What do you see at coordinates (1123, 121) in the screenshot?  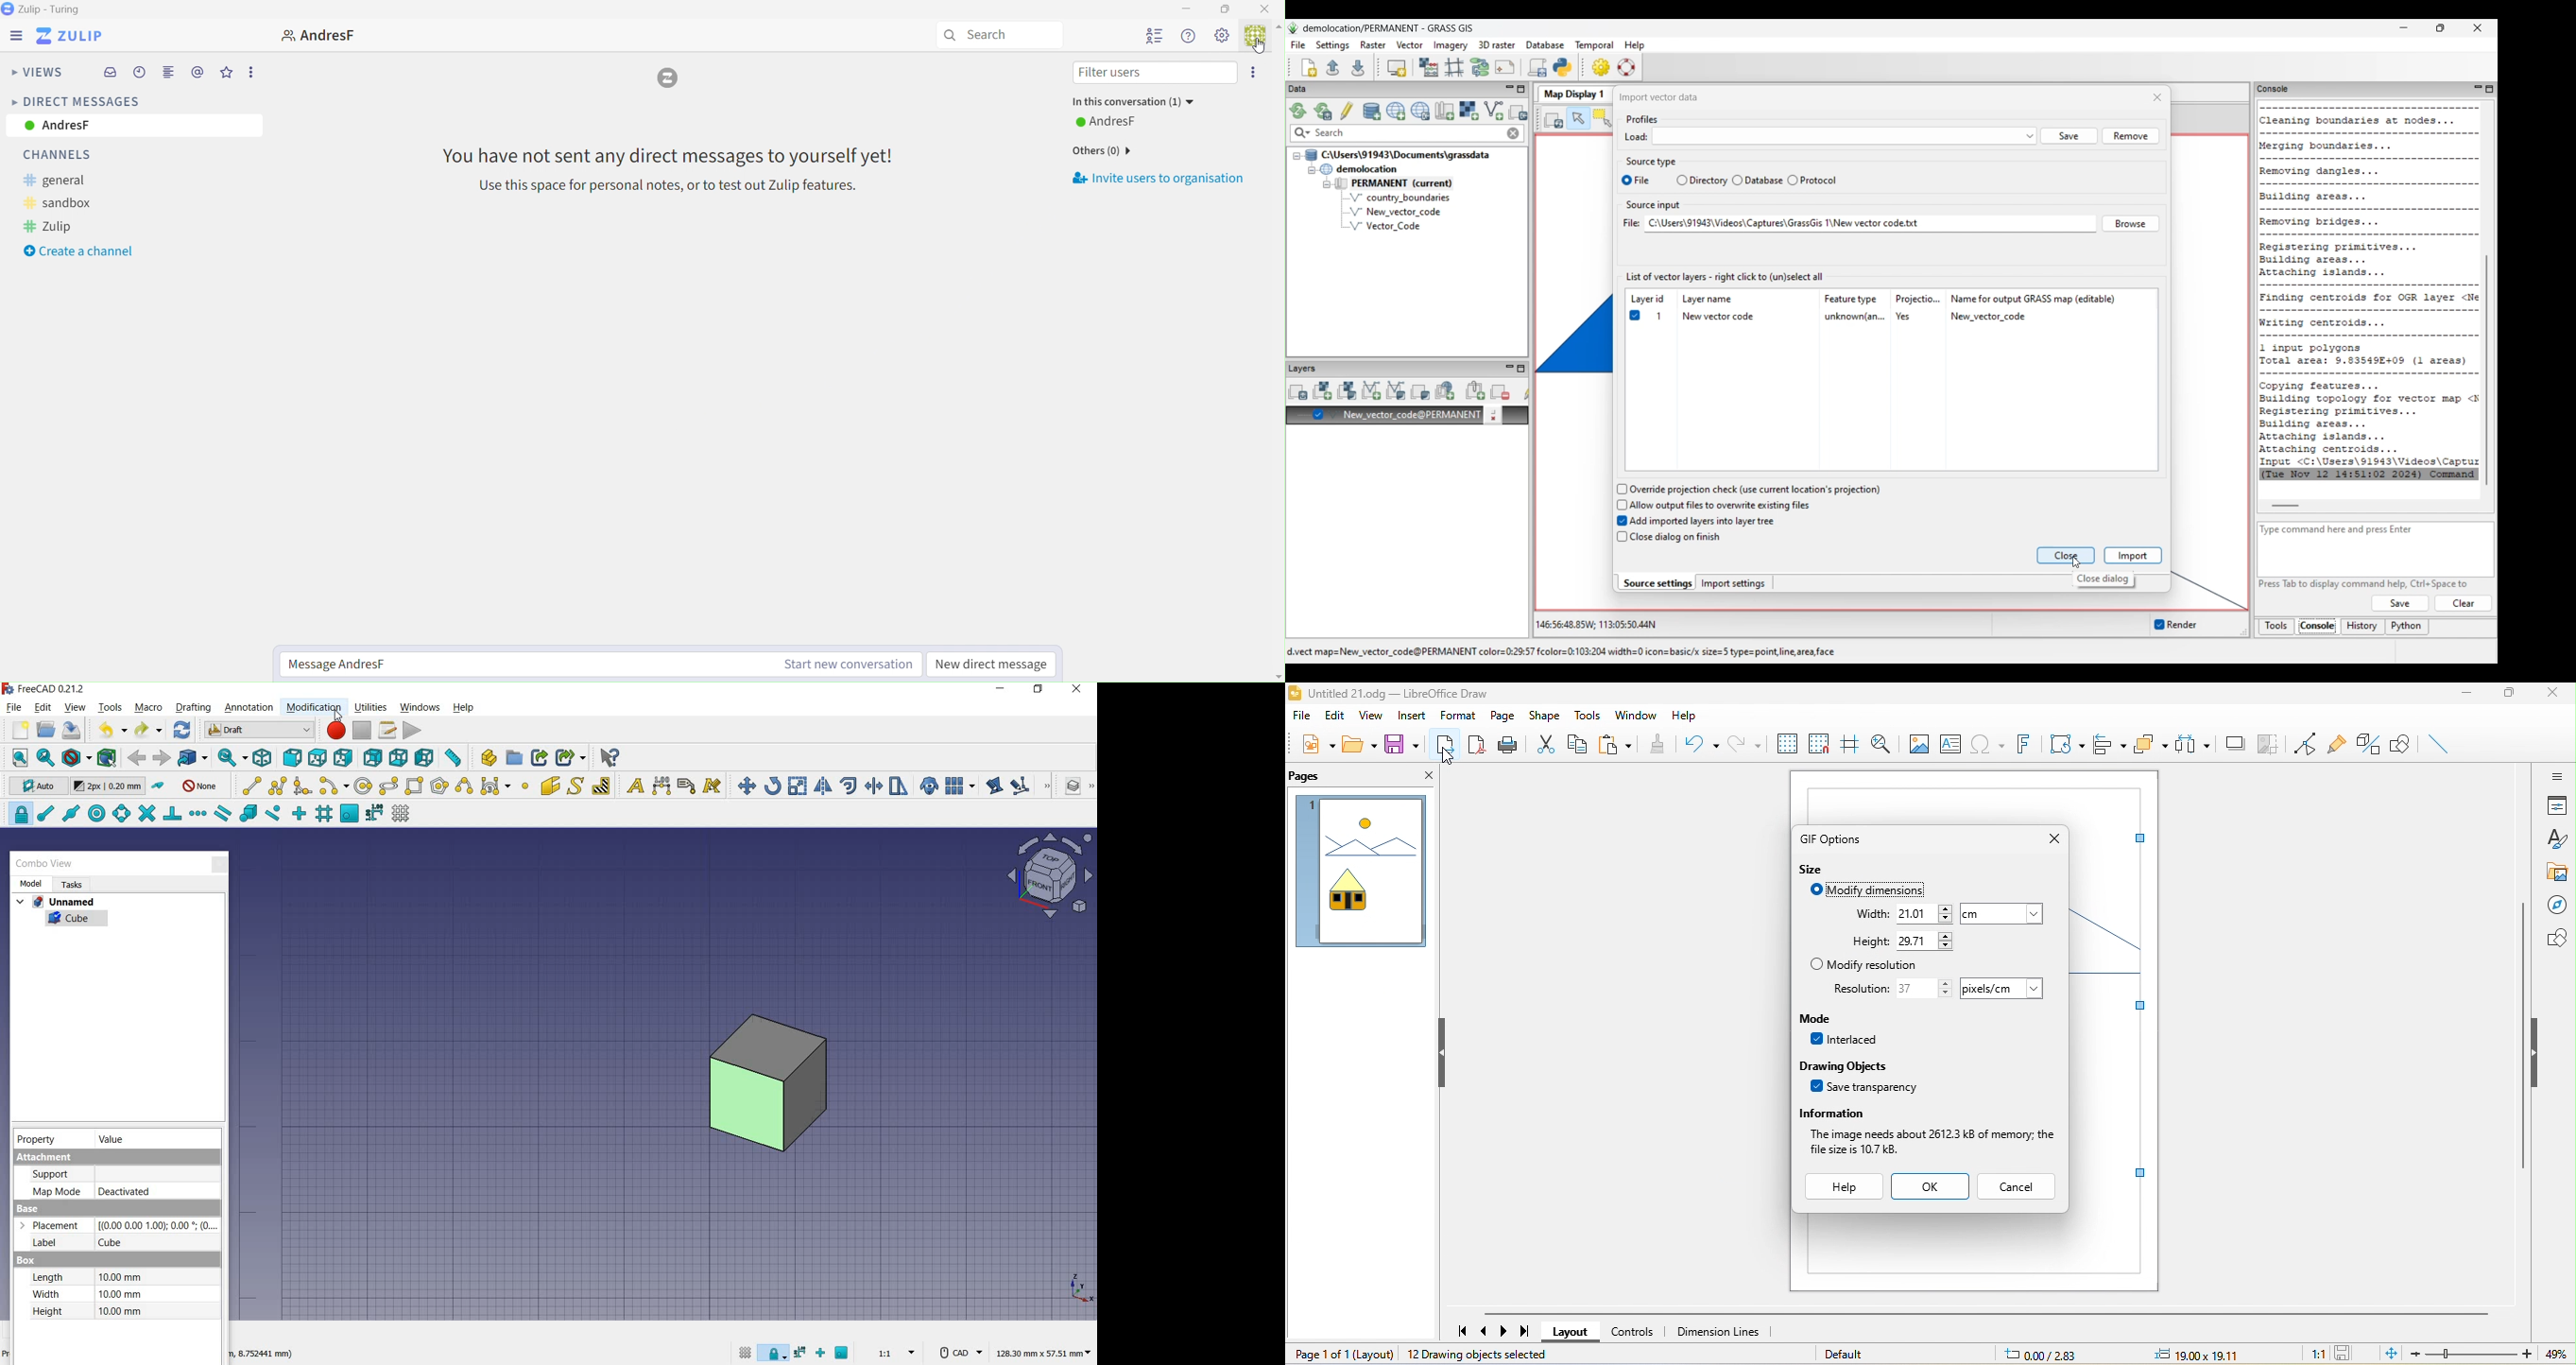 I see `AndresF` at bounding box center [1123, 121].